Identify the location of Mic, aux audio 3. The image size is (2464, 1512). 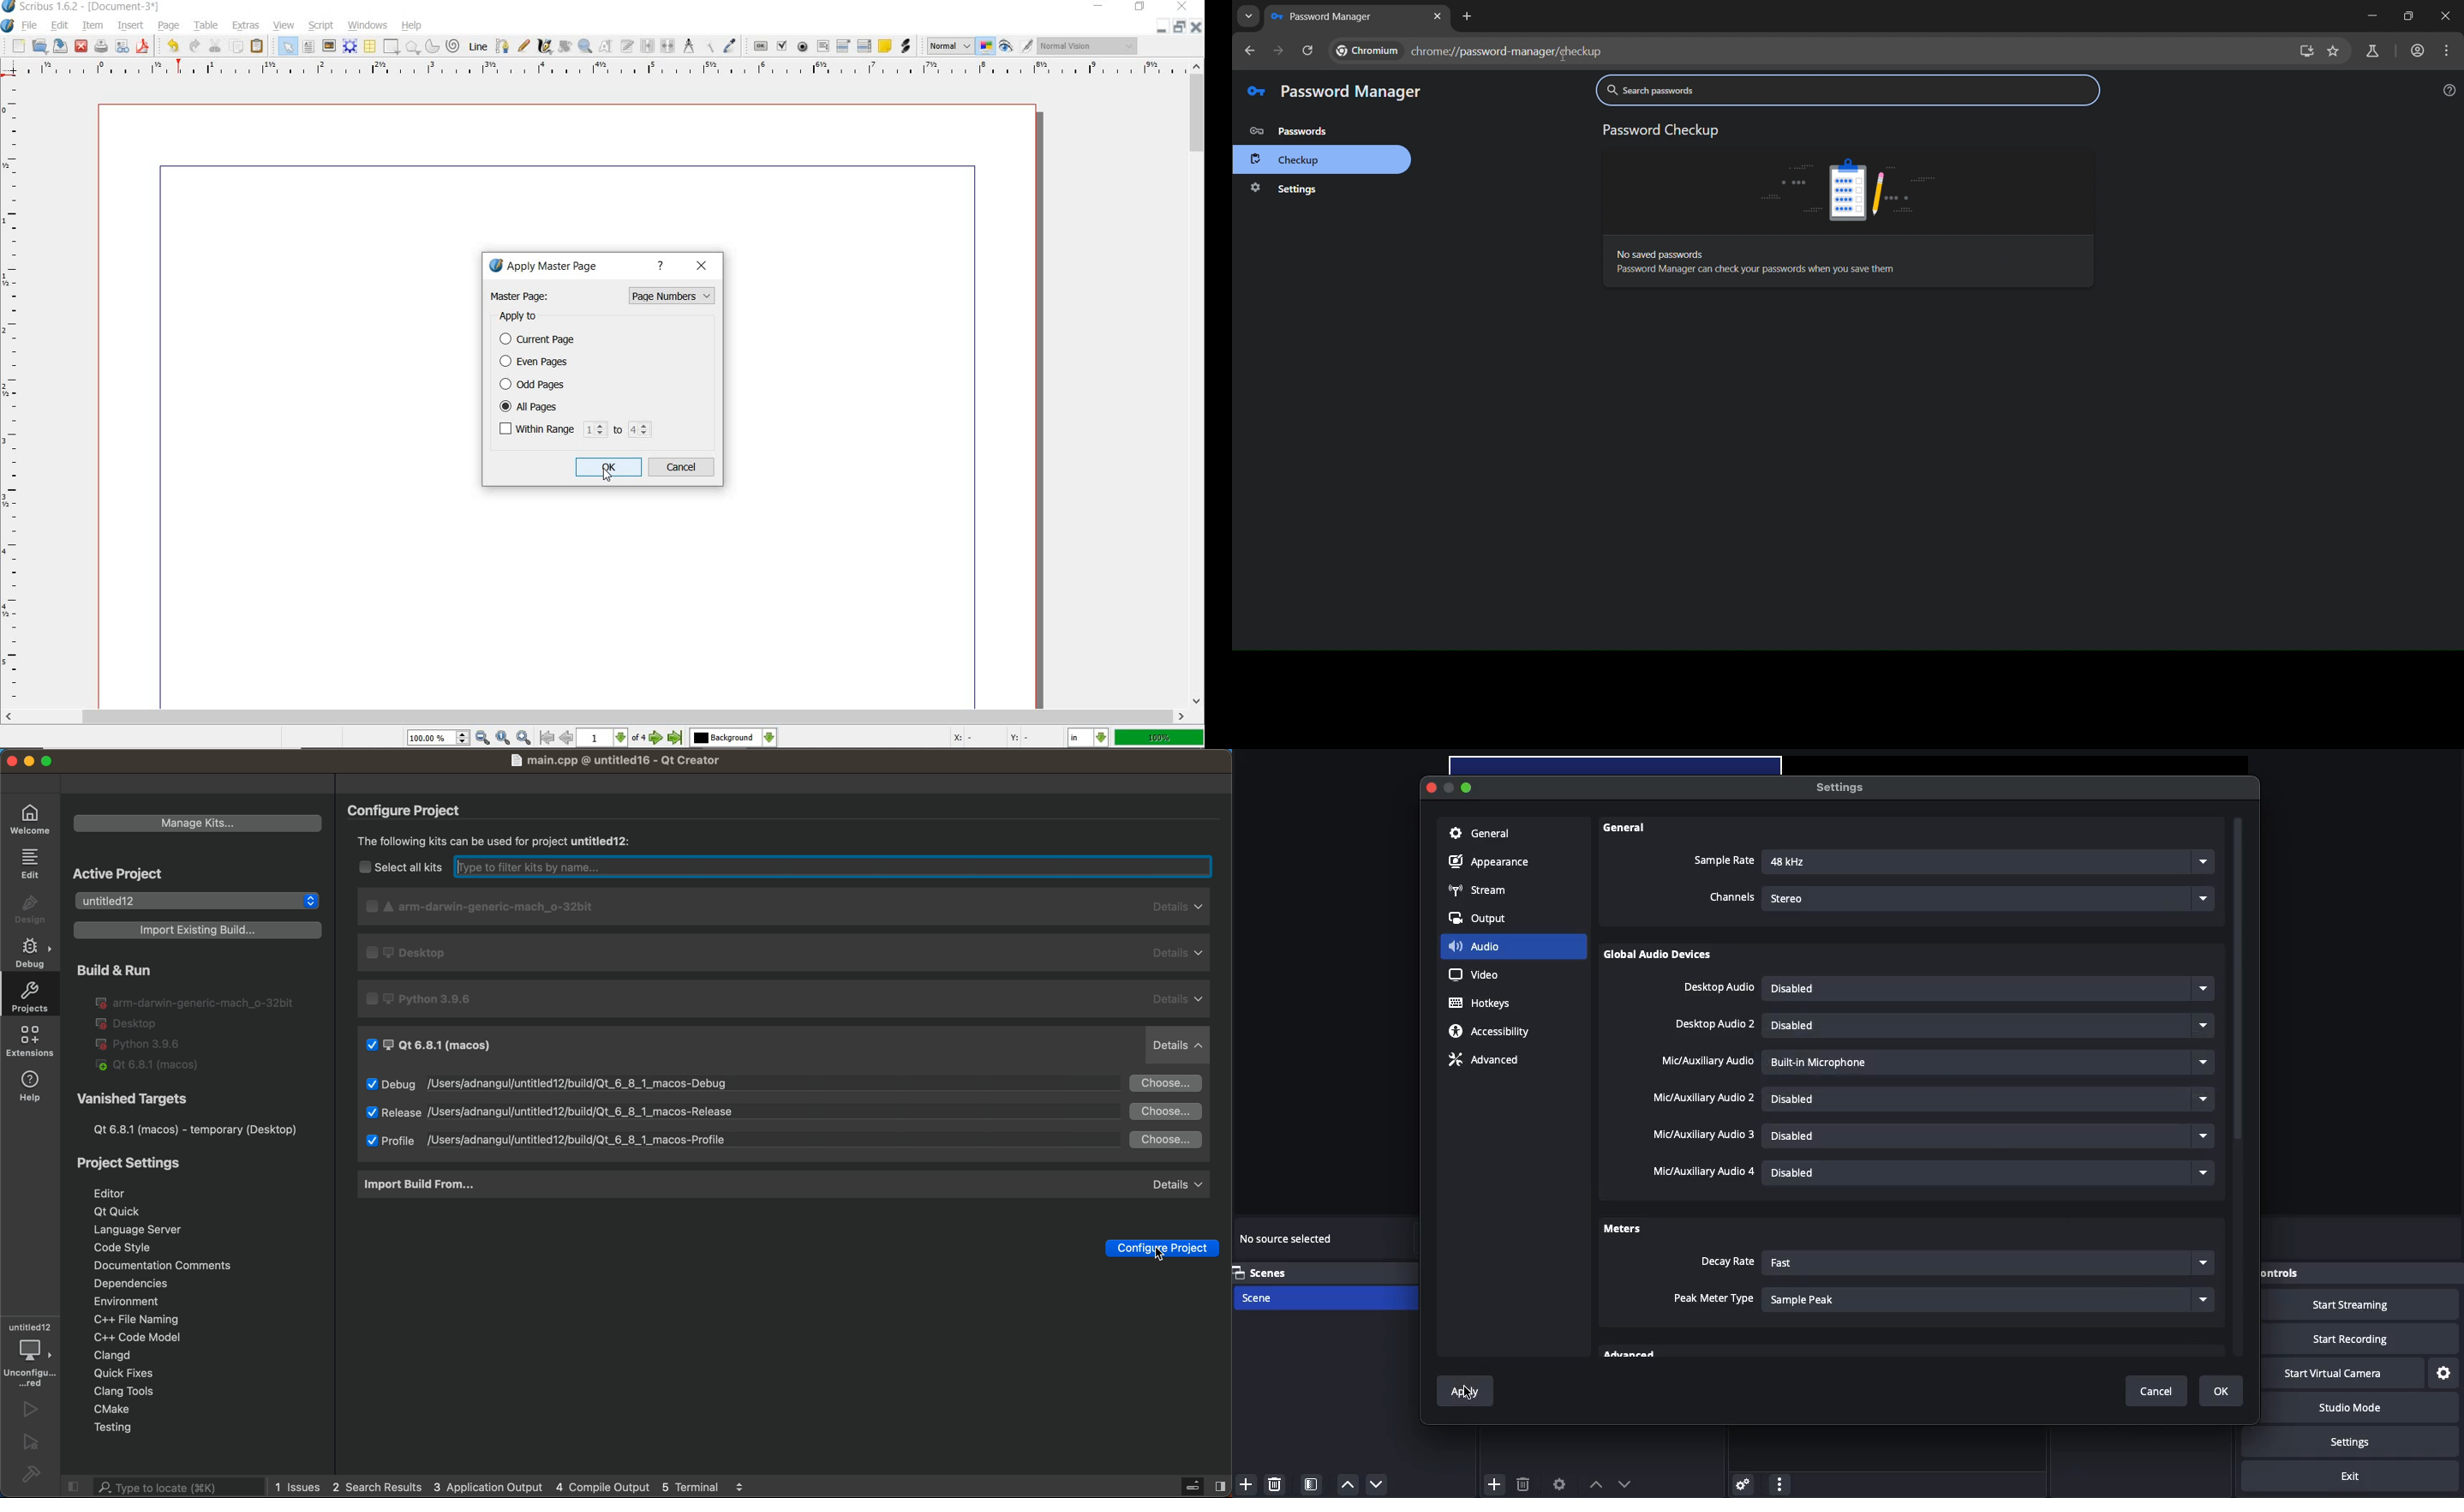
(1705, 1135).